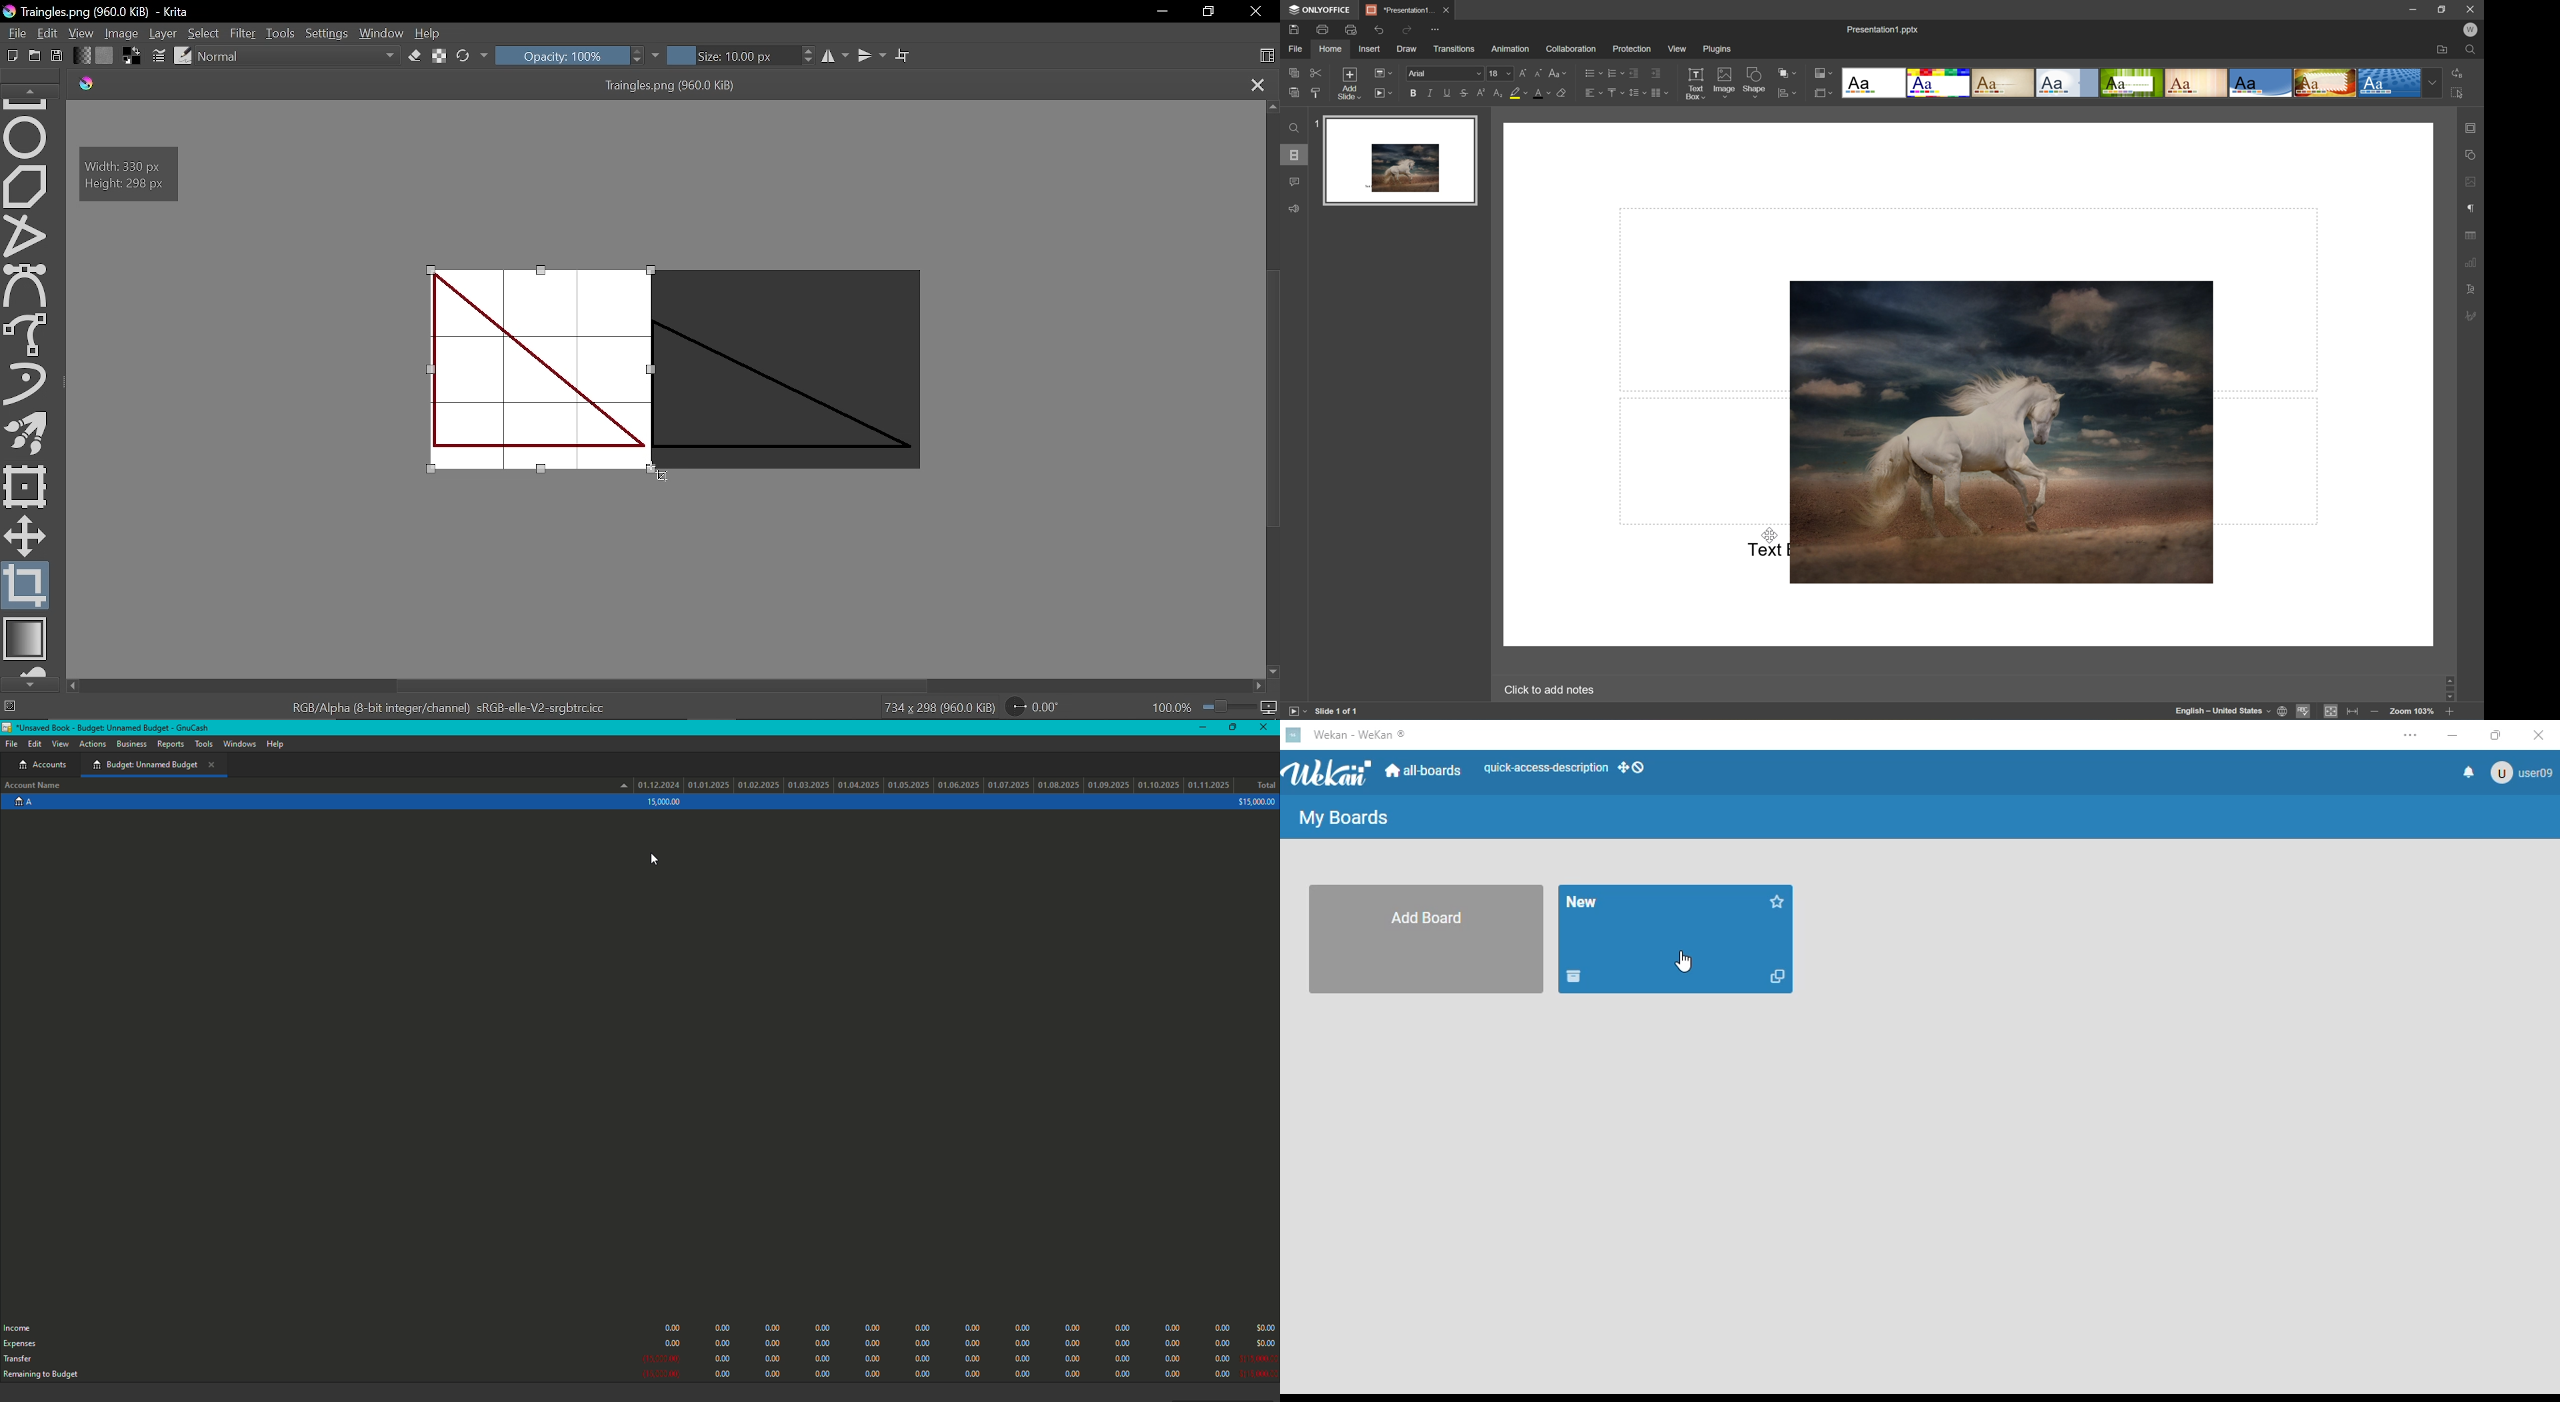 The height and width of the screenshot is (1428, 2576). I want to click on Draw, so click(1409, 49).